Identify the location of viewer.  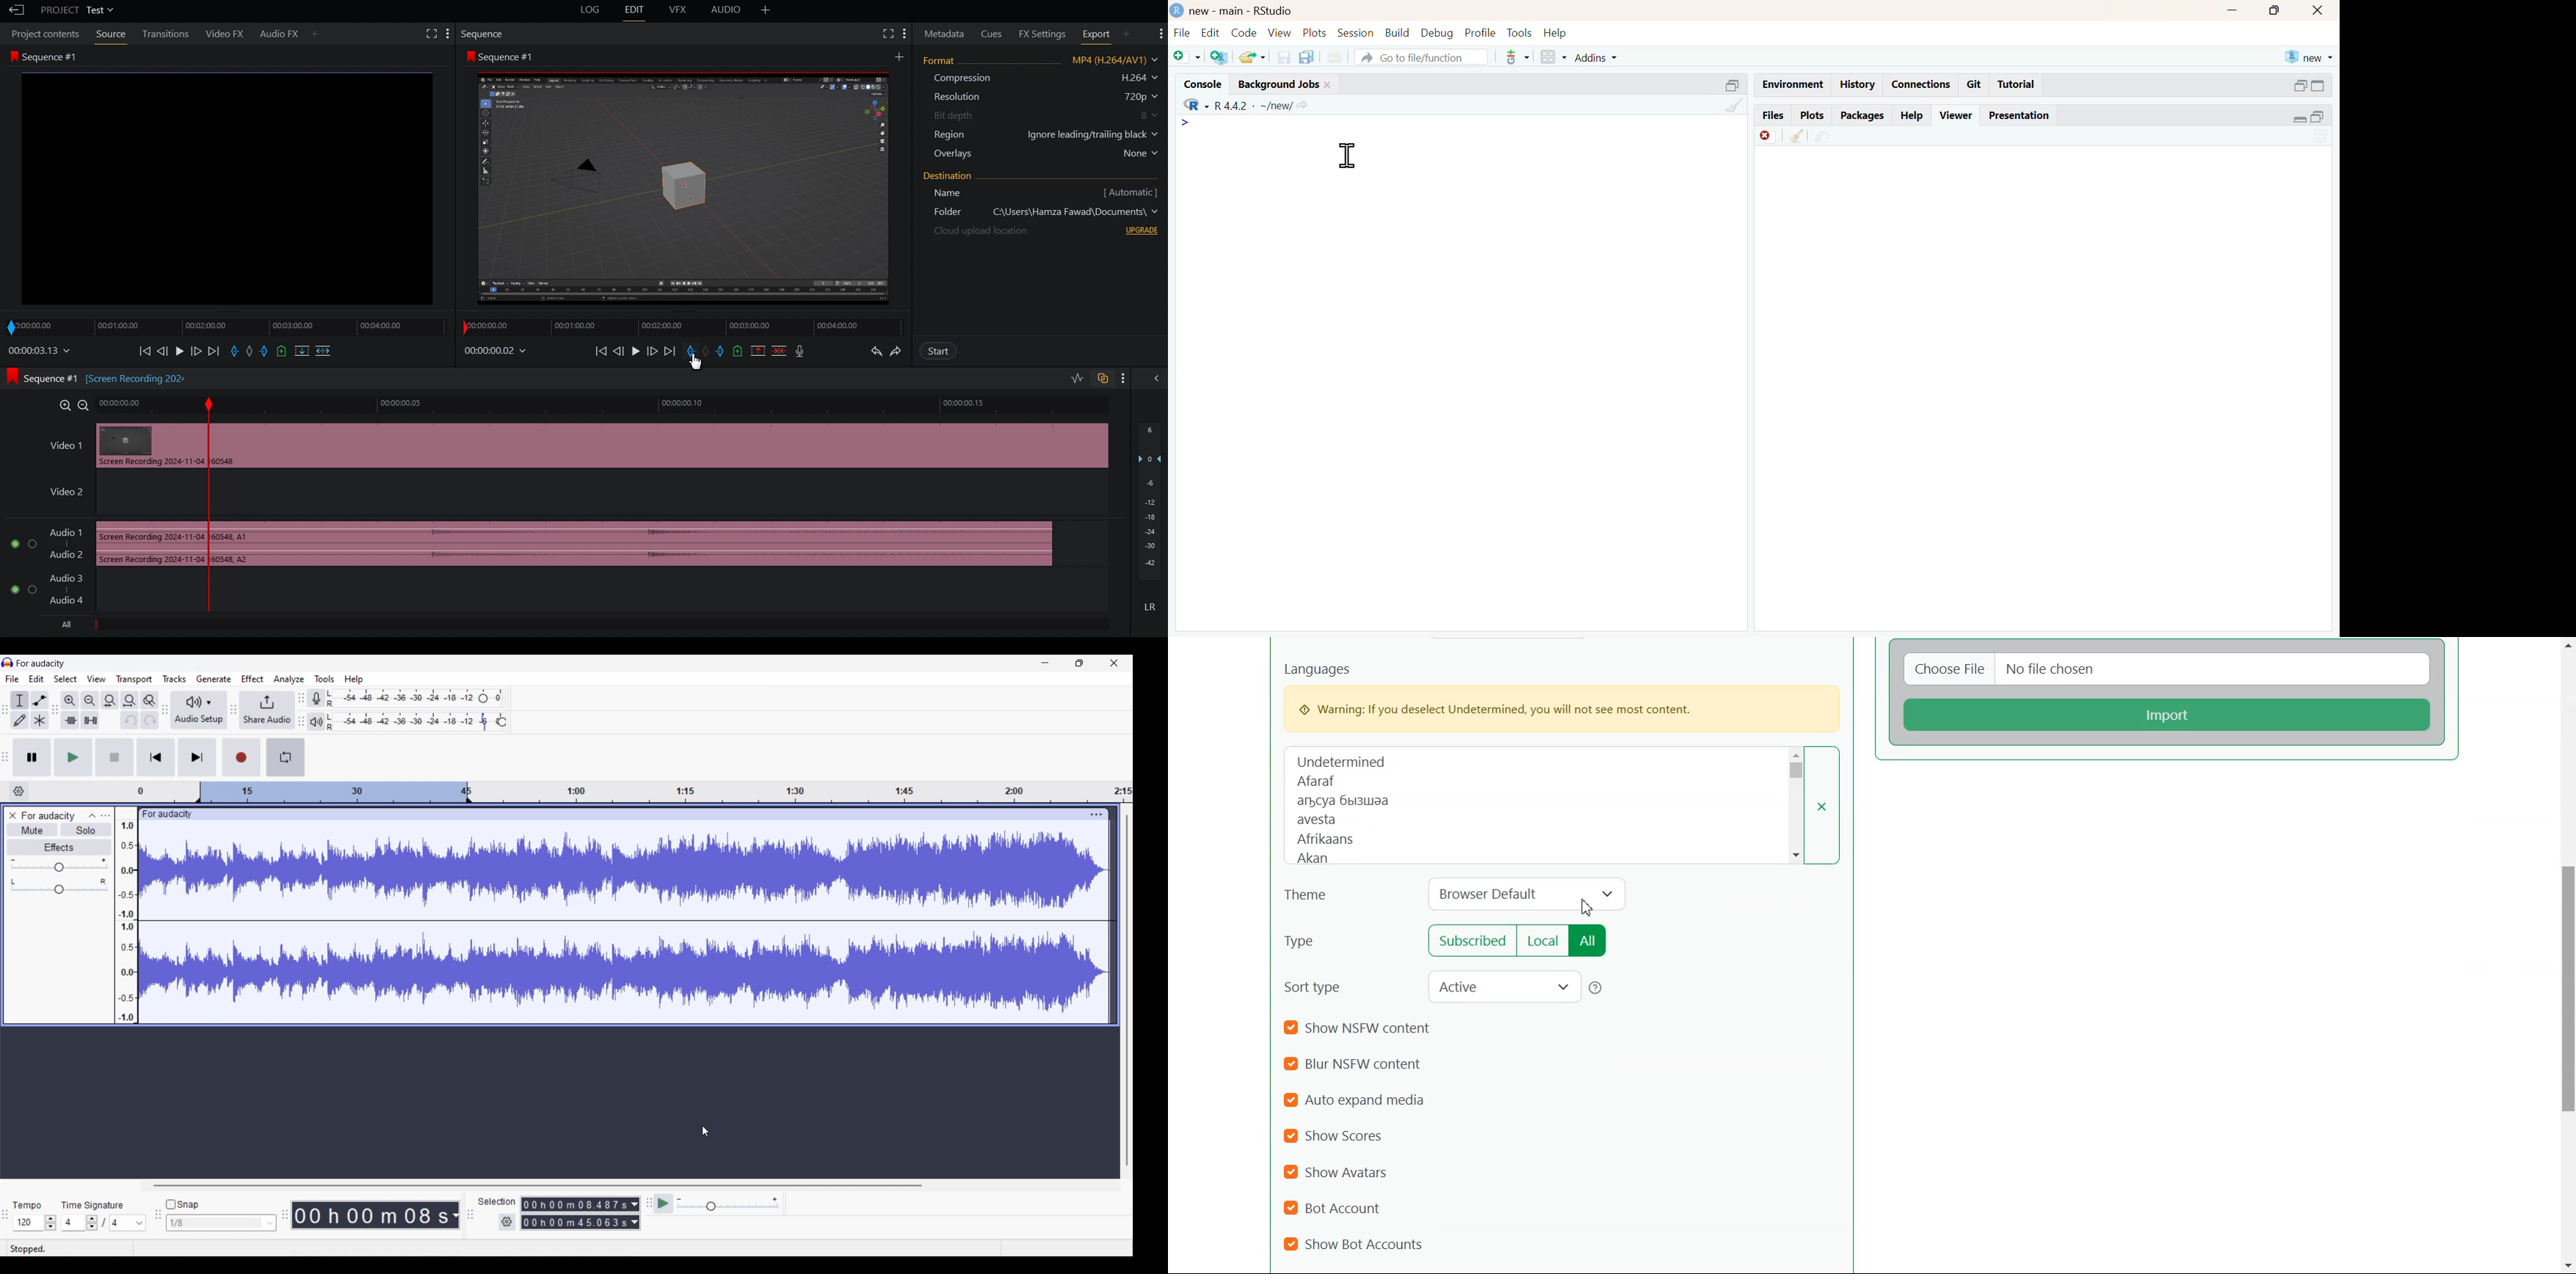
(1957, 115).